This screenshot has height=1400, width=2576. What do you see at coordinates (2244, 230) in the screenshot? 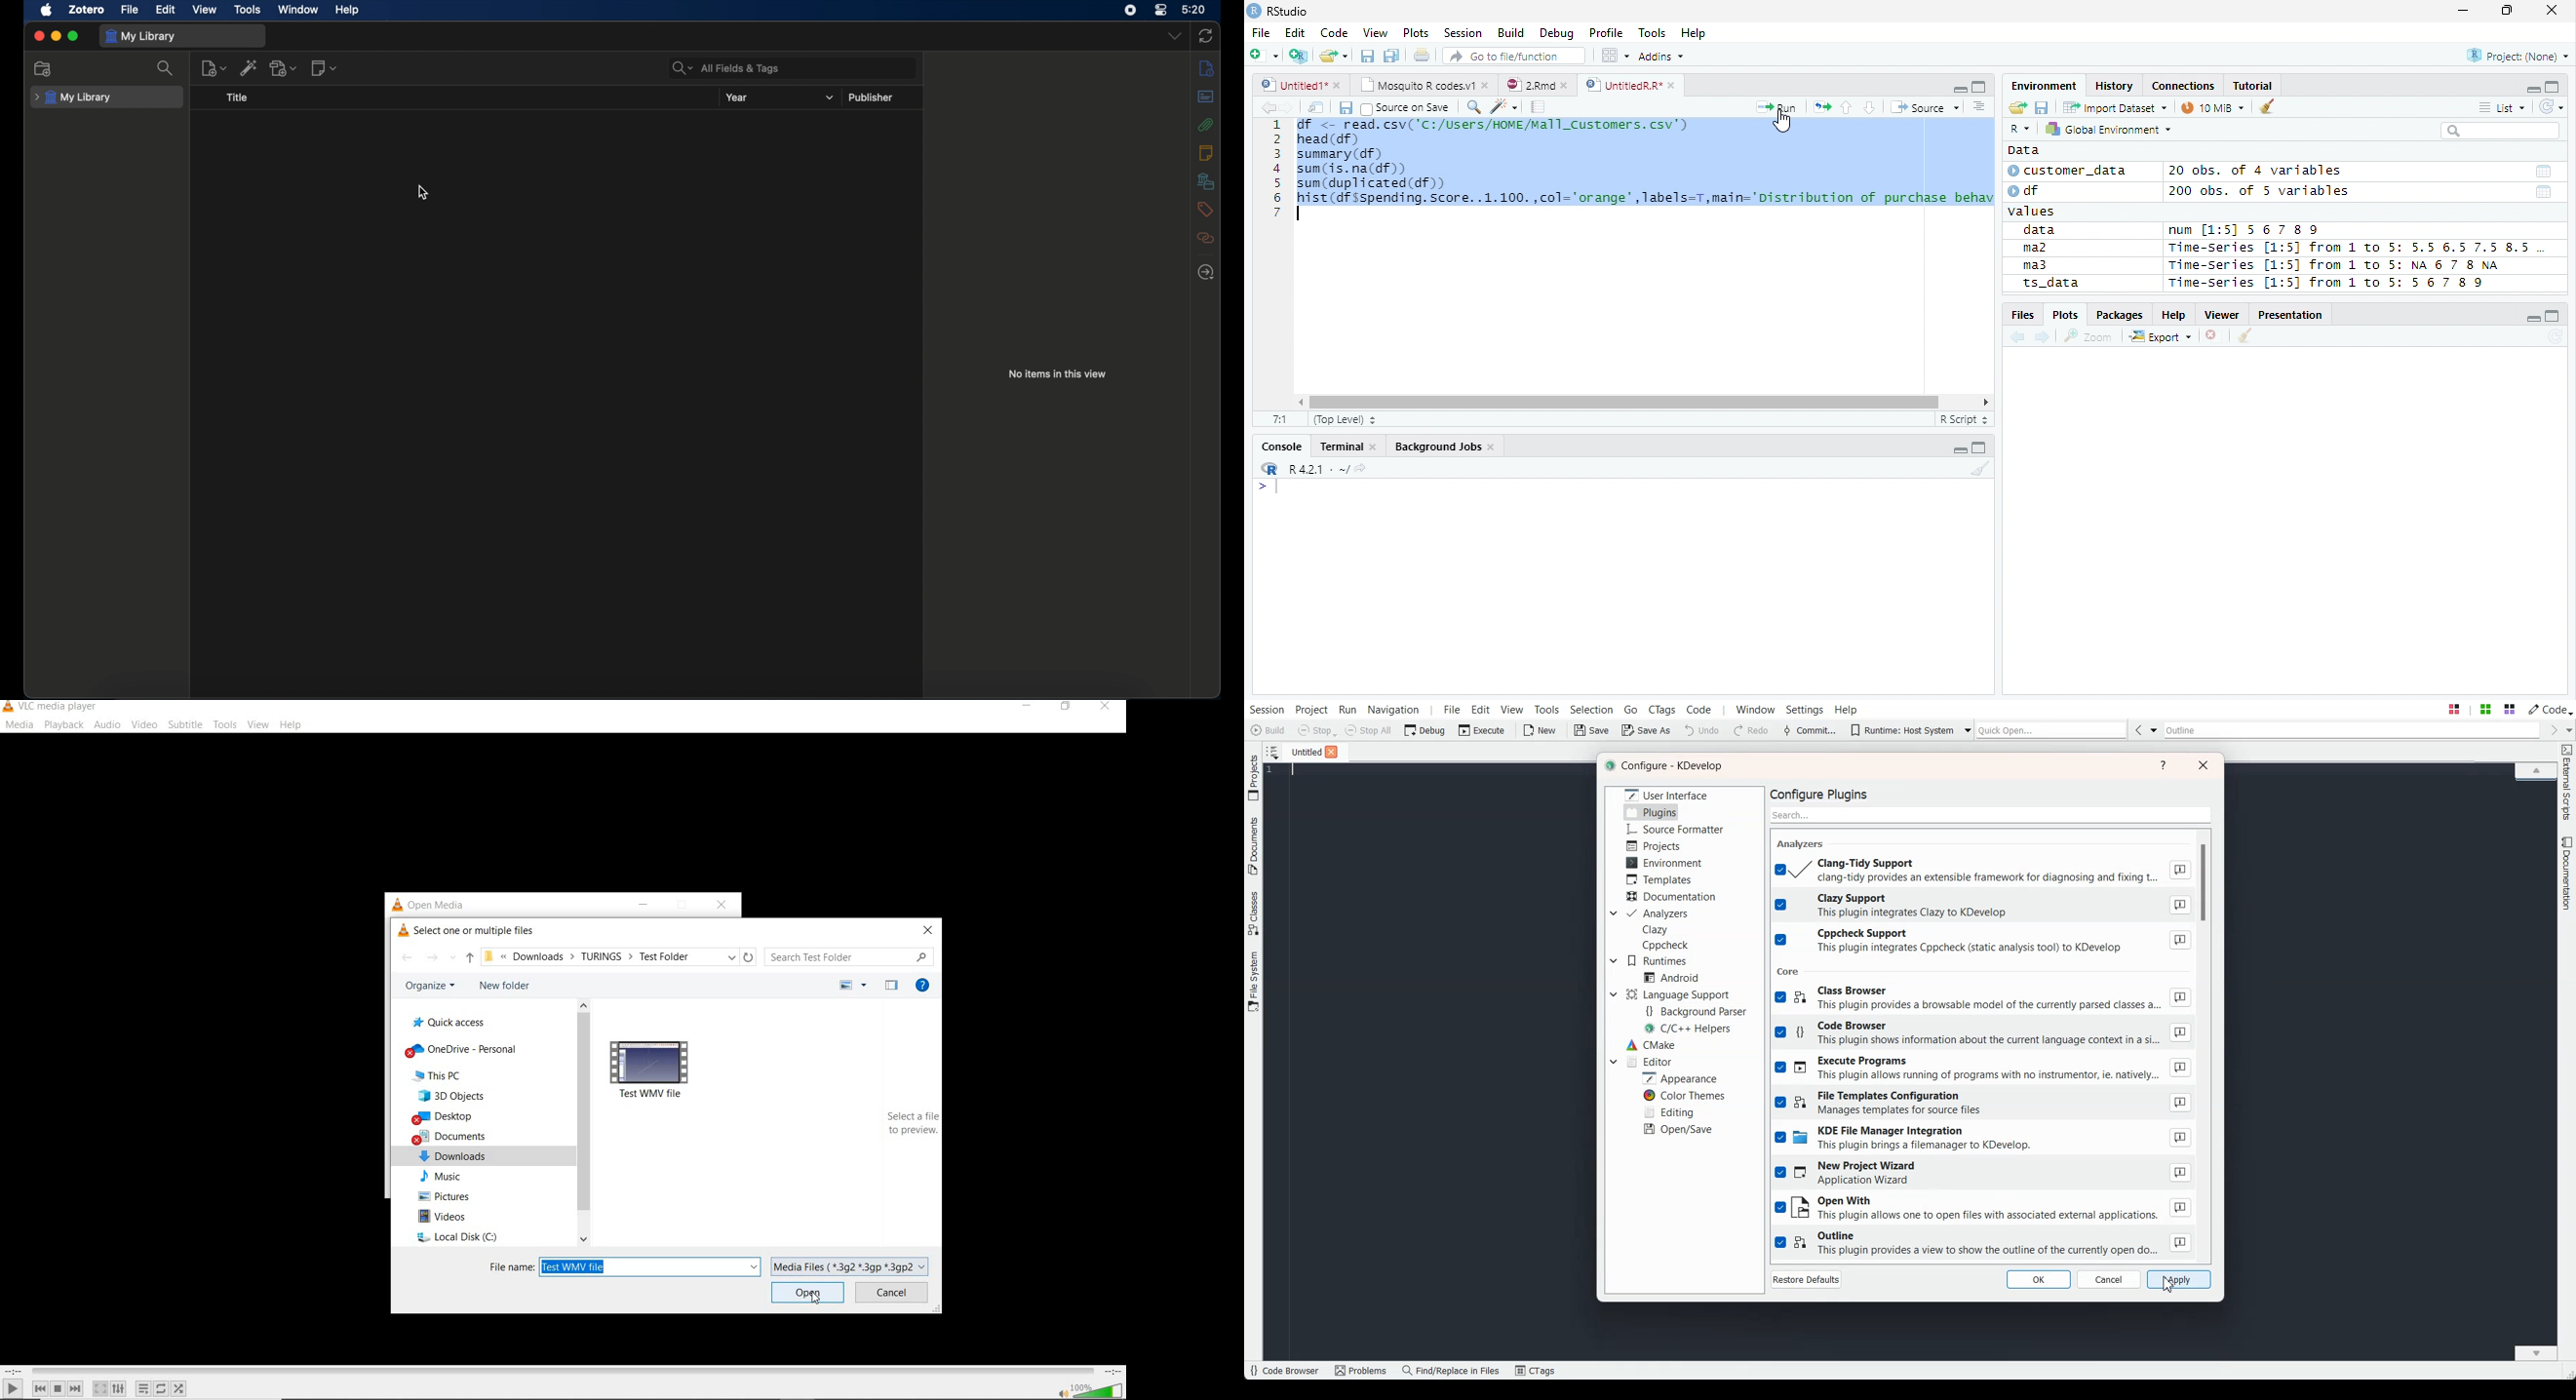
I see `num [1:5] 567 89` at bounding box center [2244, 230].